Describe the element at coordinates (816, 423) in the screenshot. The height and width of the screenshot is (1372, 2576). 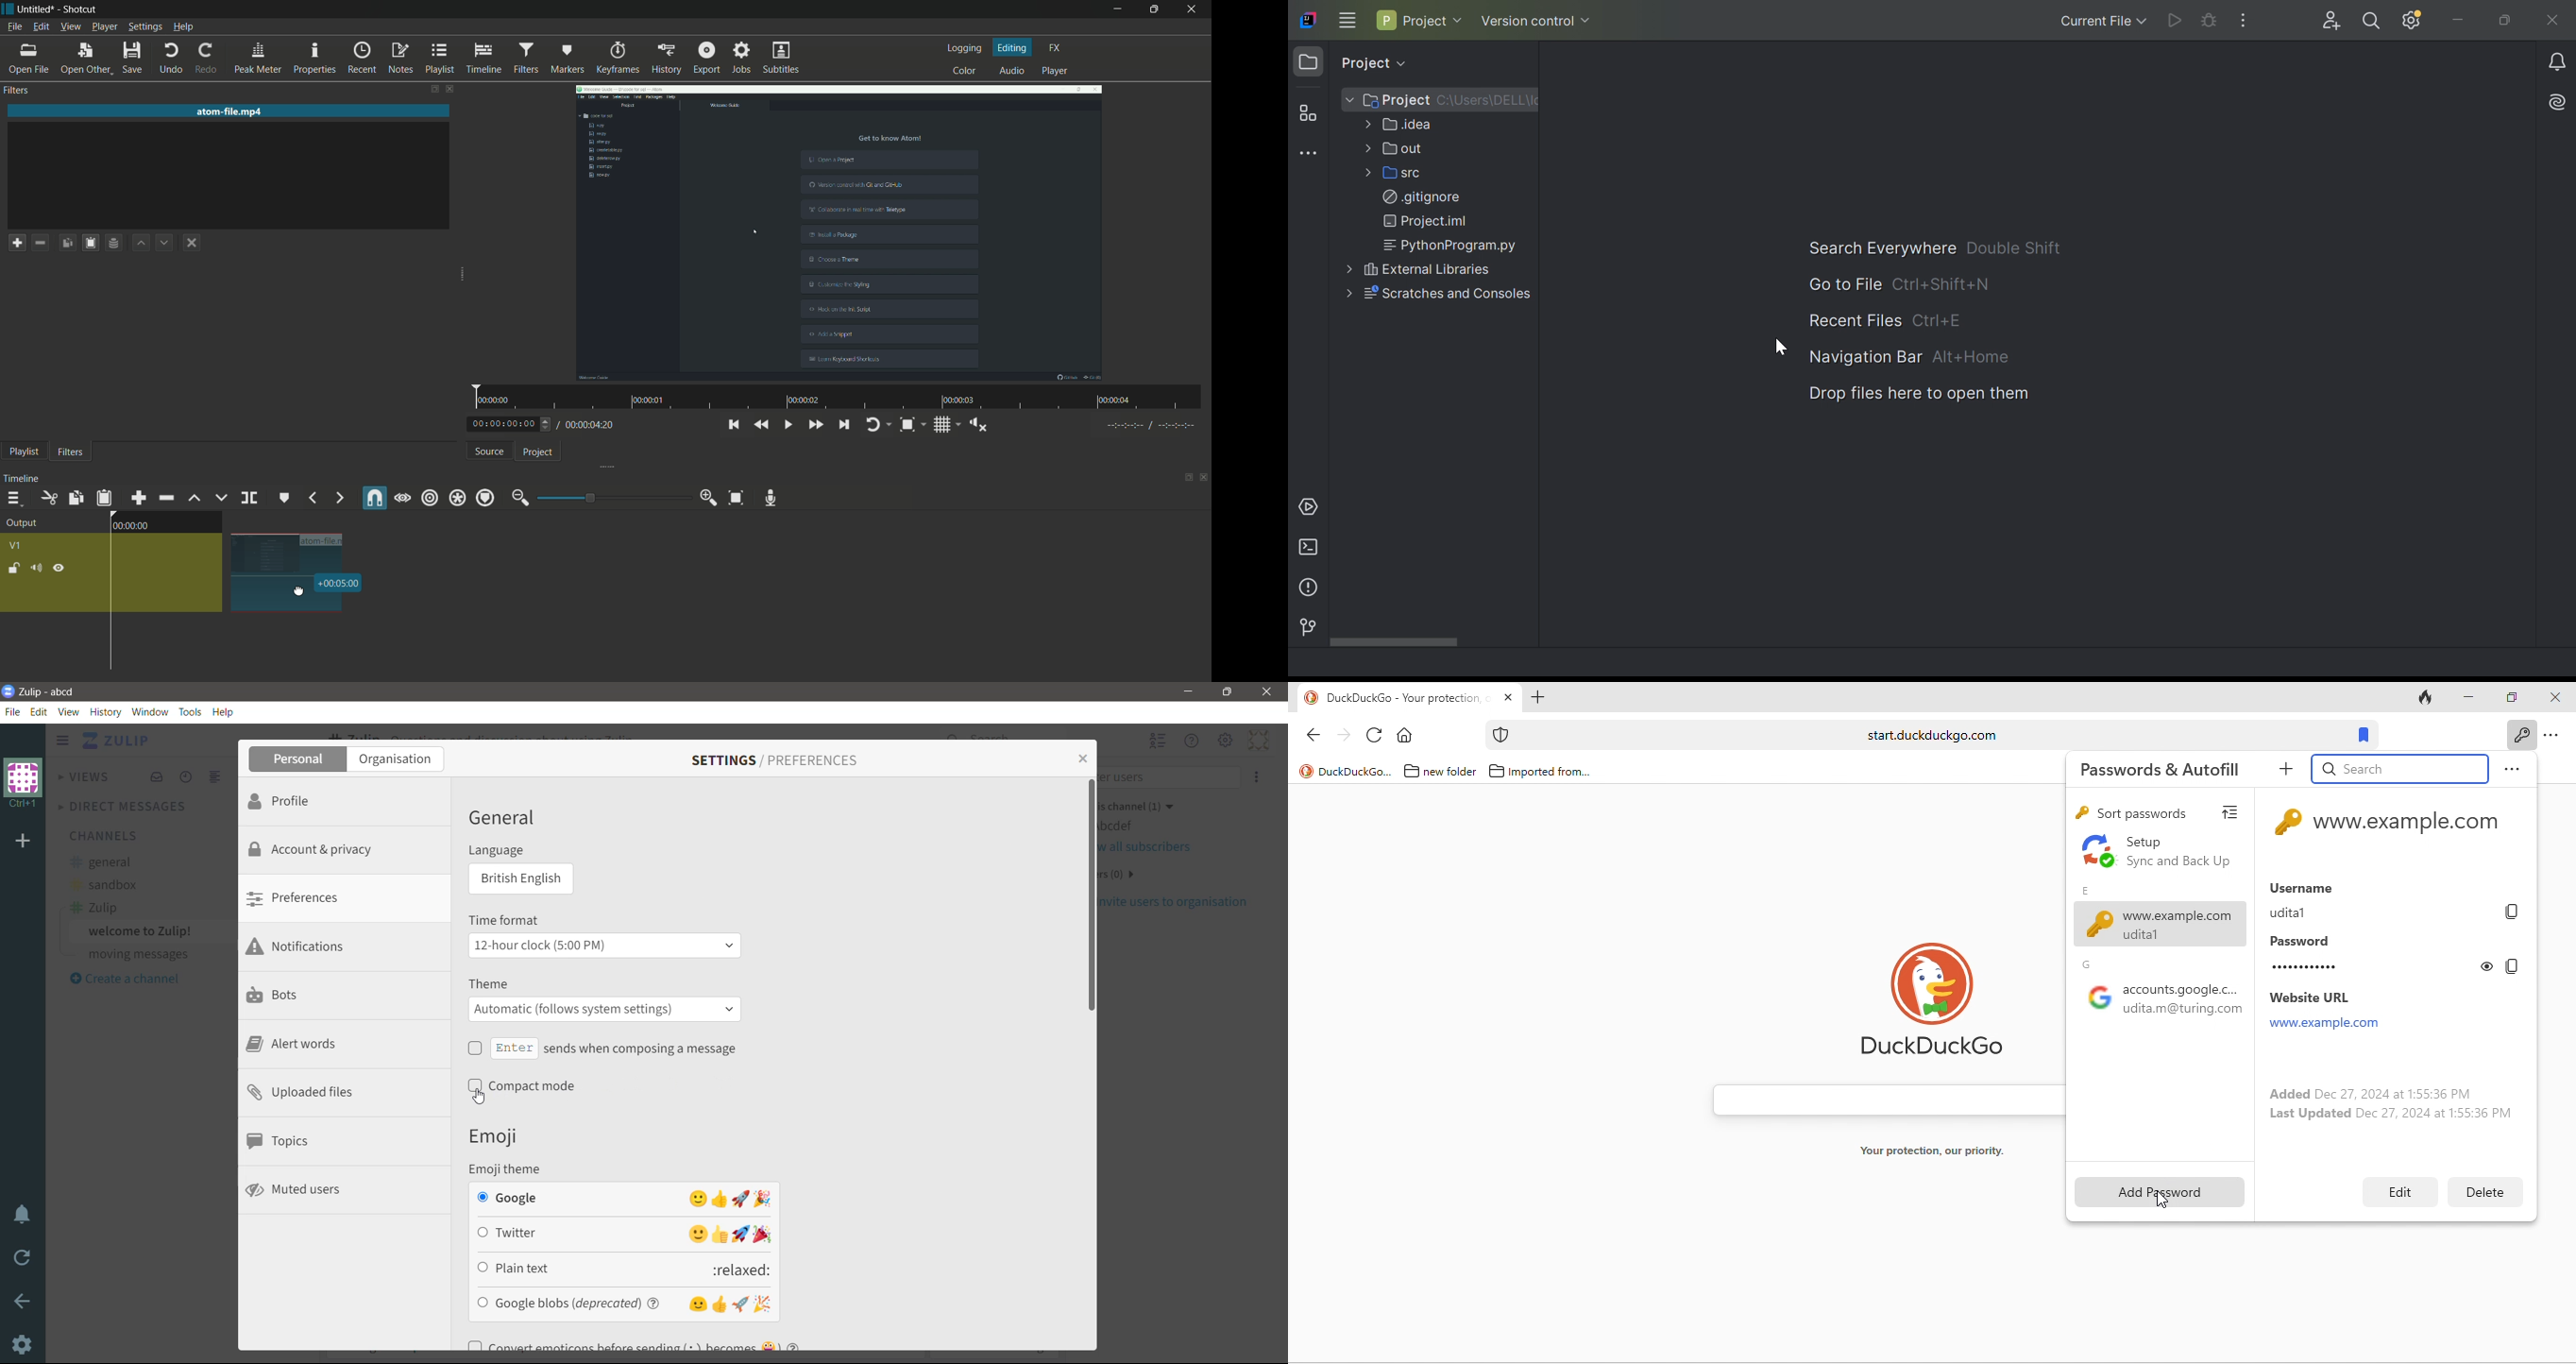
I see `quickly play forward` at that location.